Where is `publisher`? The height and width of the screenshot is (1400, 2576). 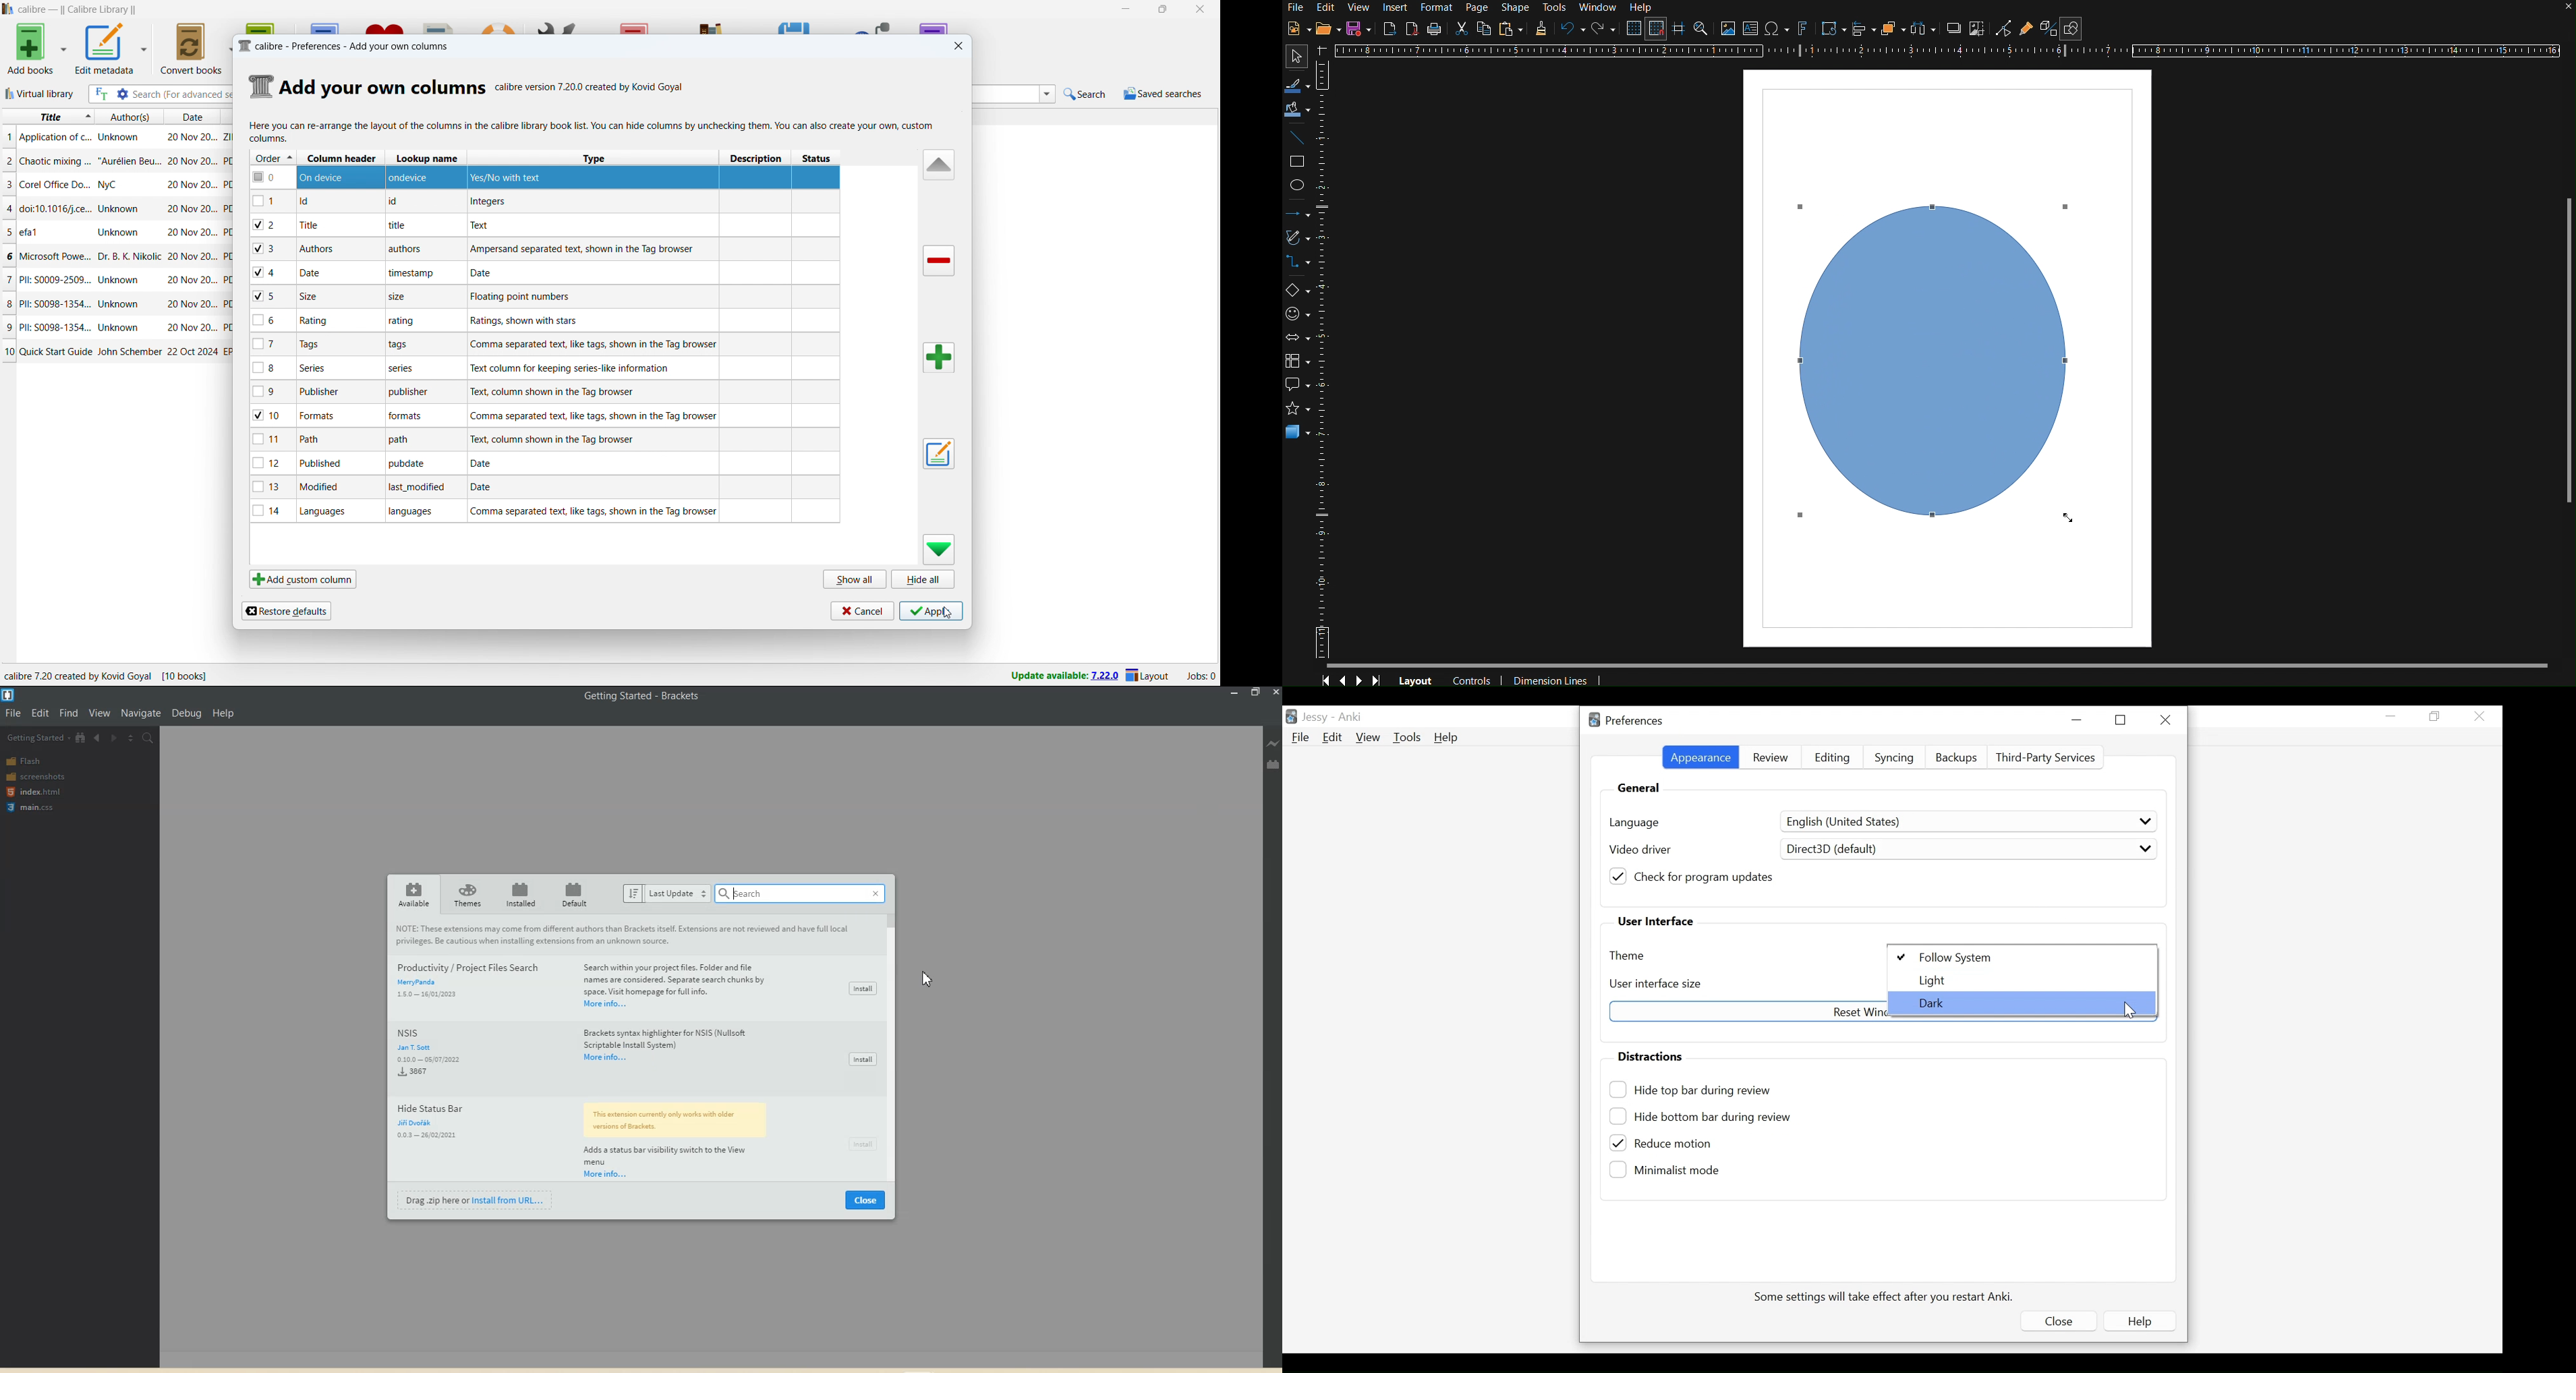
publisher is located at coordinates (406, 392).